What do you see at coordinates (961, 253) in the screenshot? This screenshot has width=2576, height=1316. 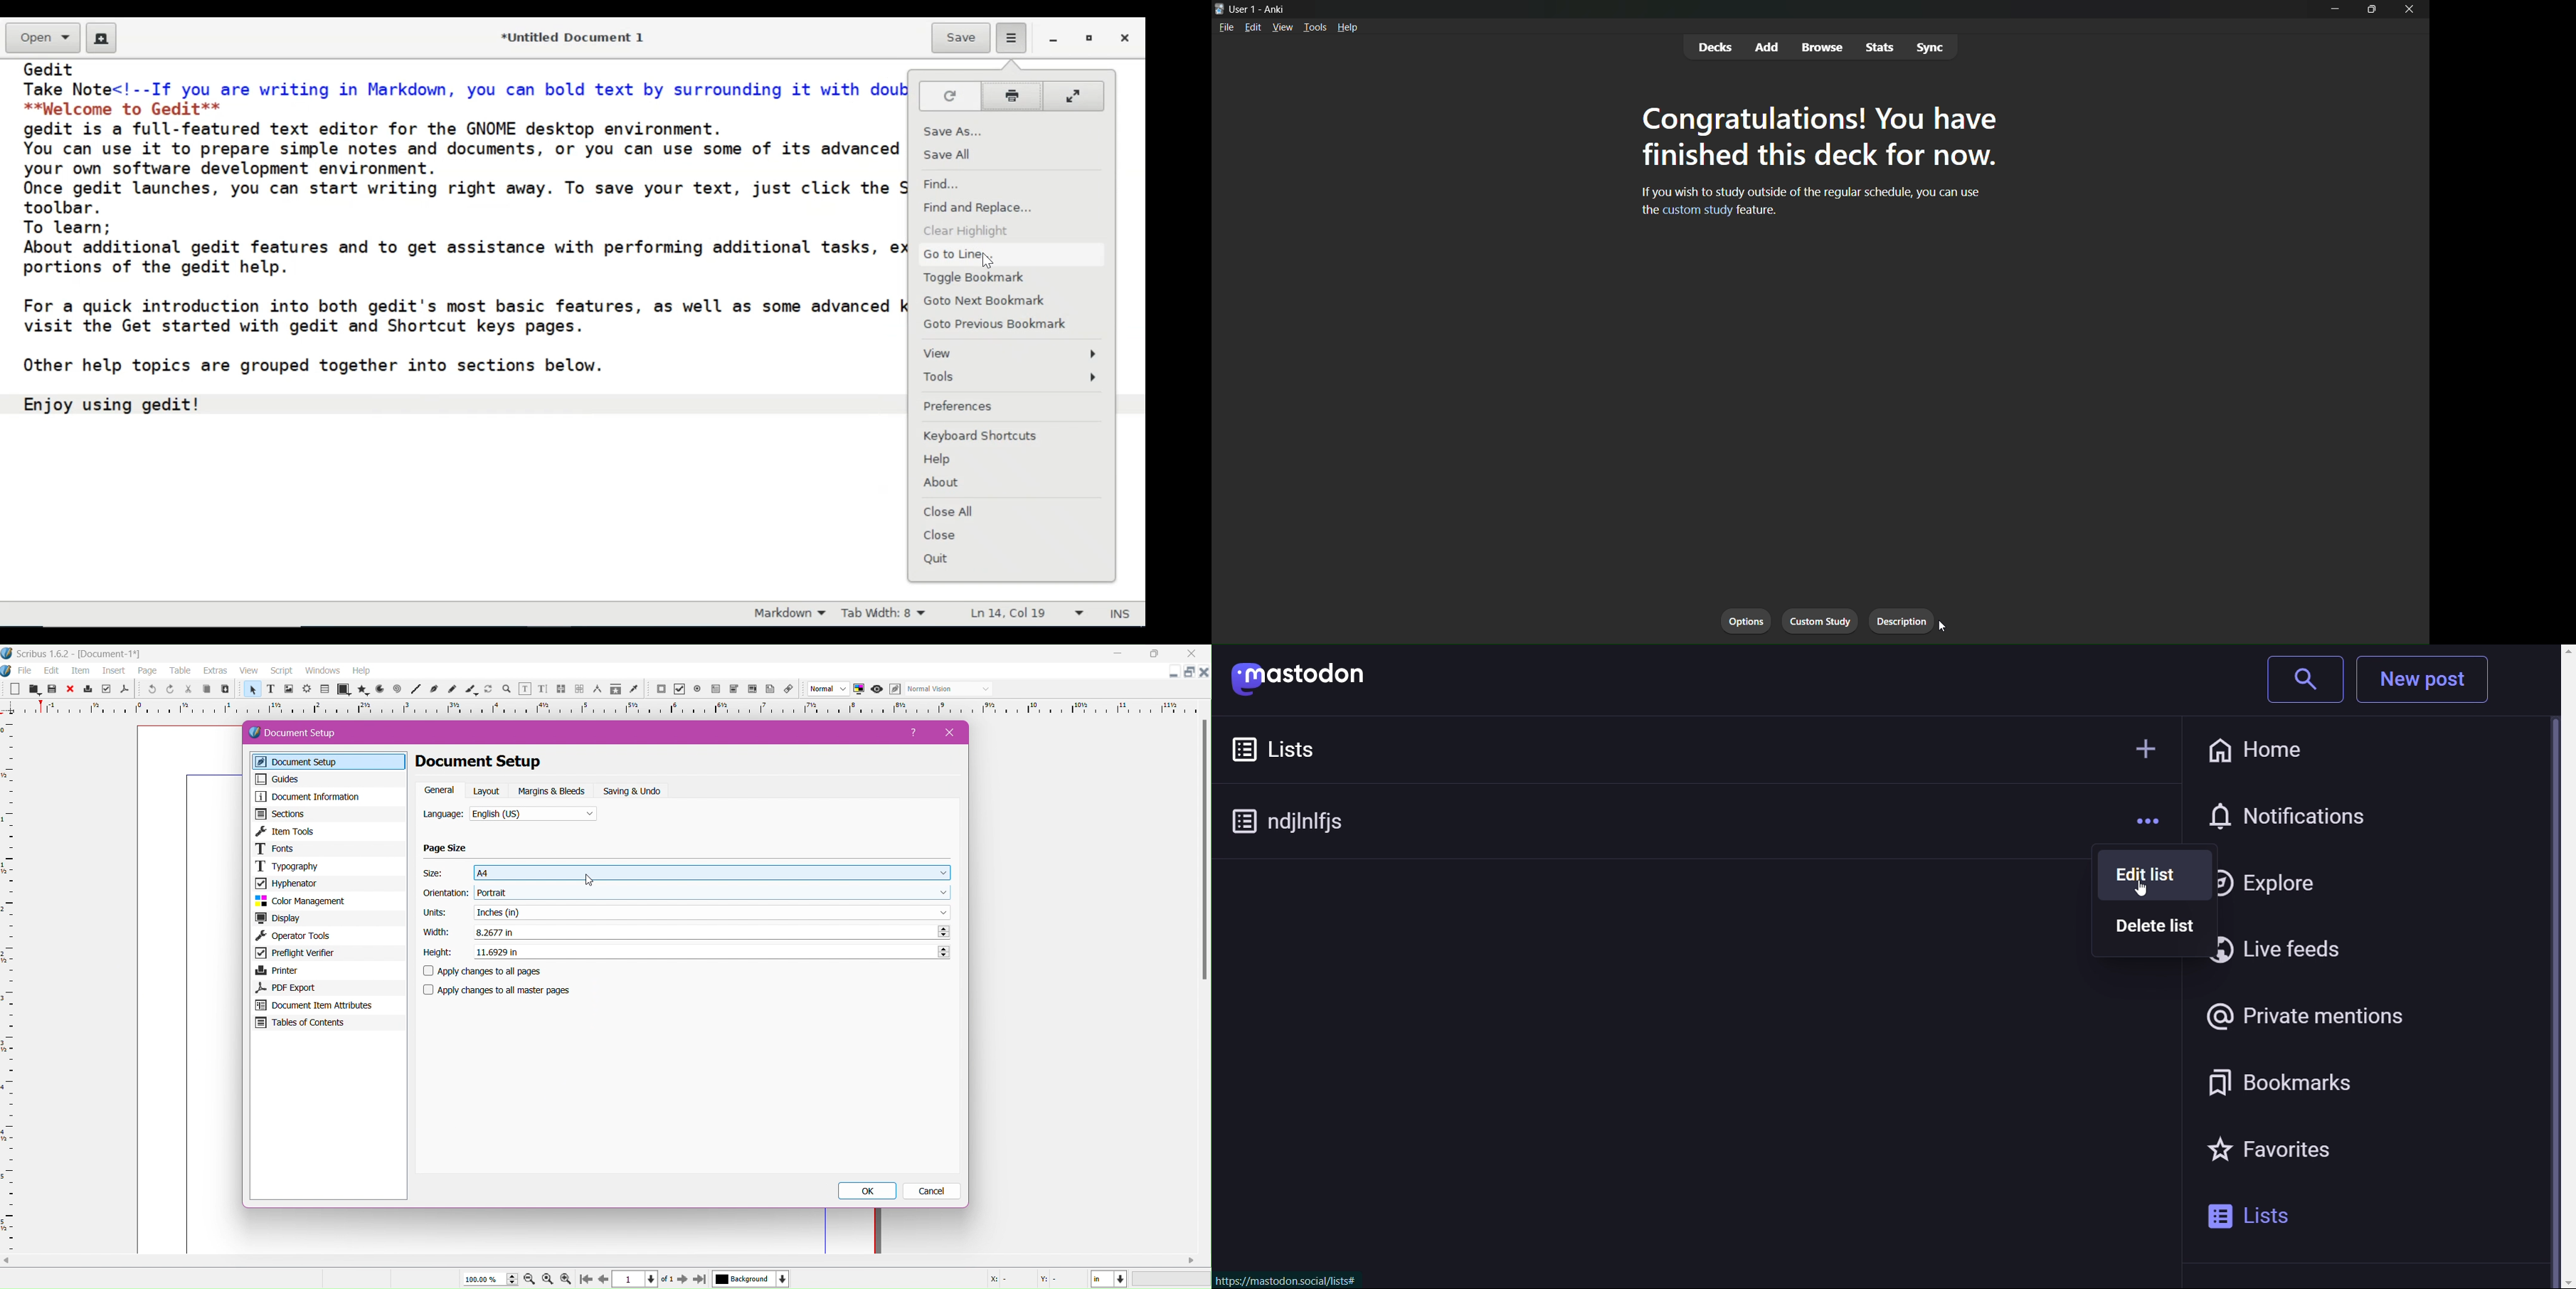 I see `Go to Line` at bounding box center [961, 253].